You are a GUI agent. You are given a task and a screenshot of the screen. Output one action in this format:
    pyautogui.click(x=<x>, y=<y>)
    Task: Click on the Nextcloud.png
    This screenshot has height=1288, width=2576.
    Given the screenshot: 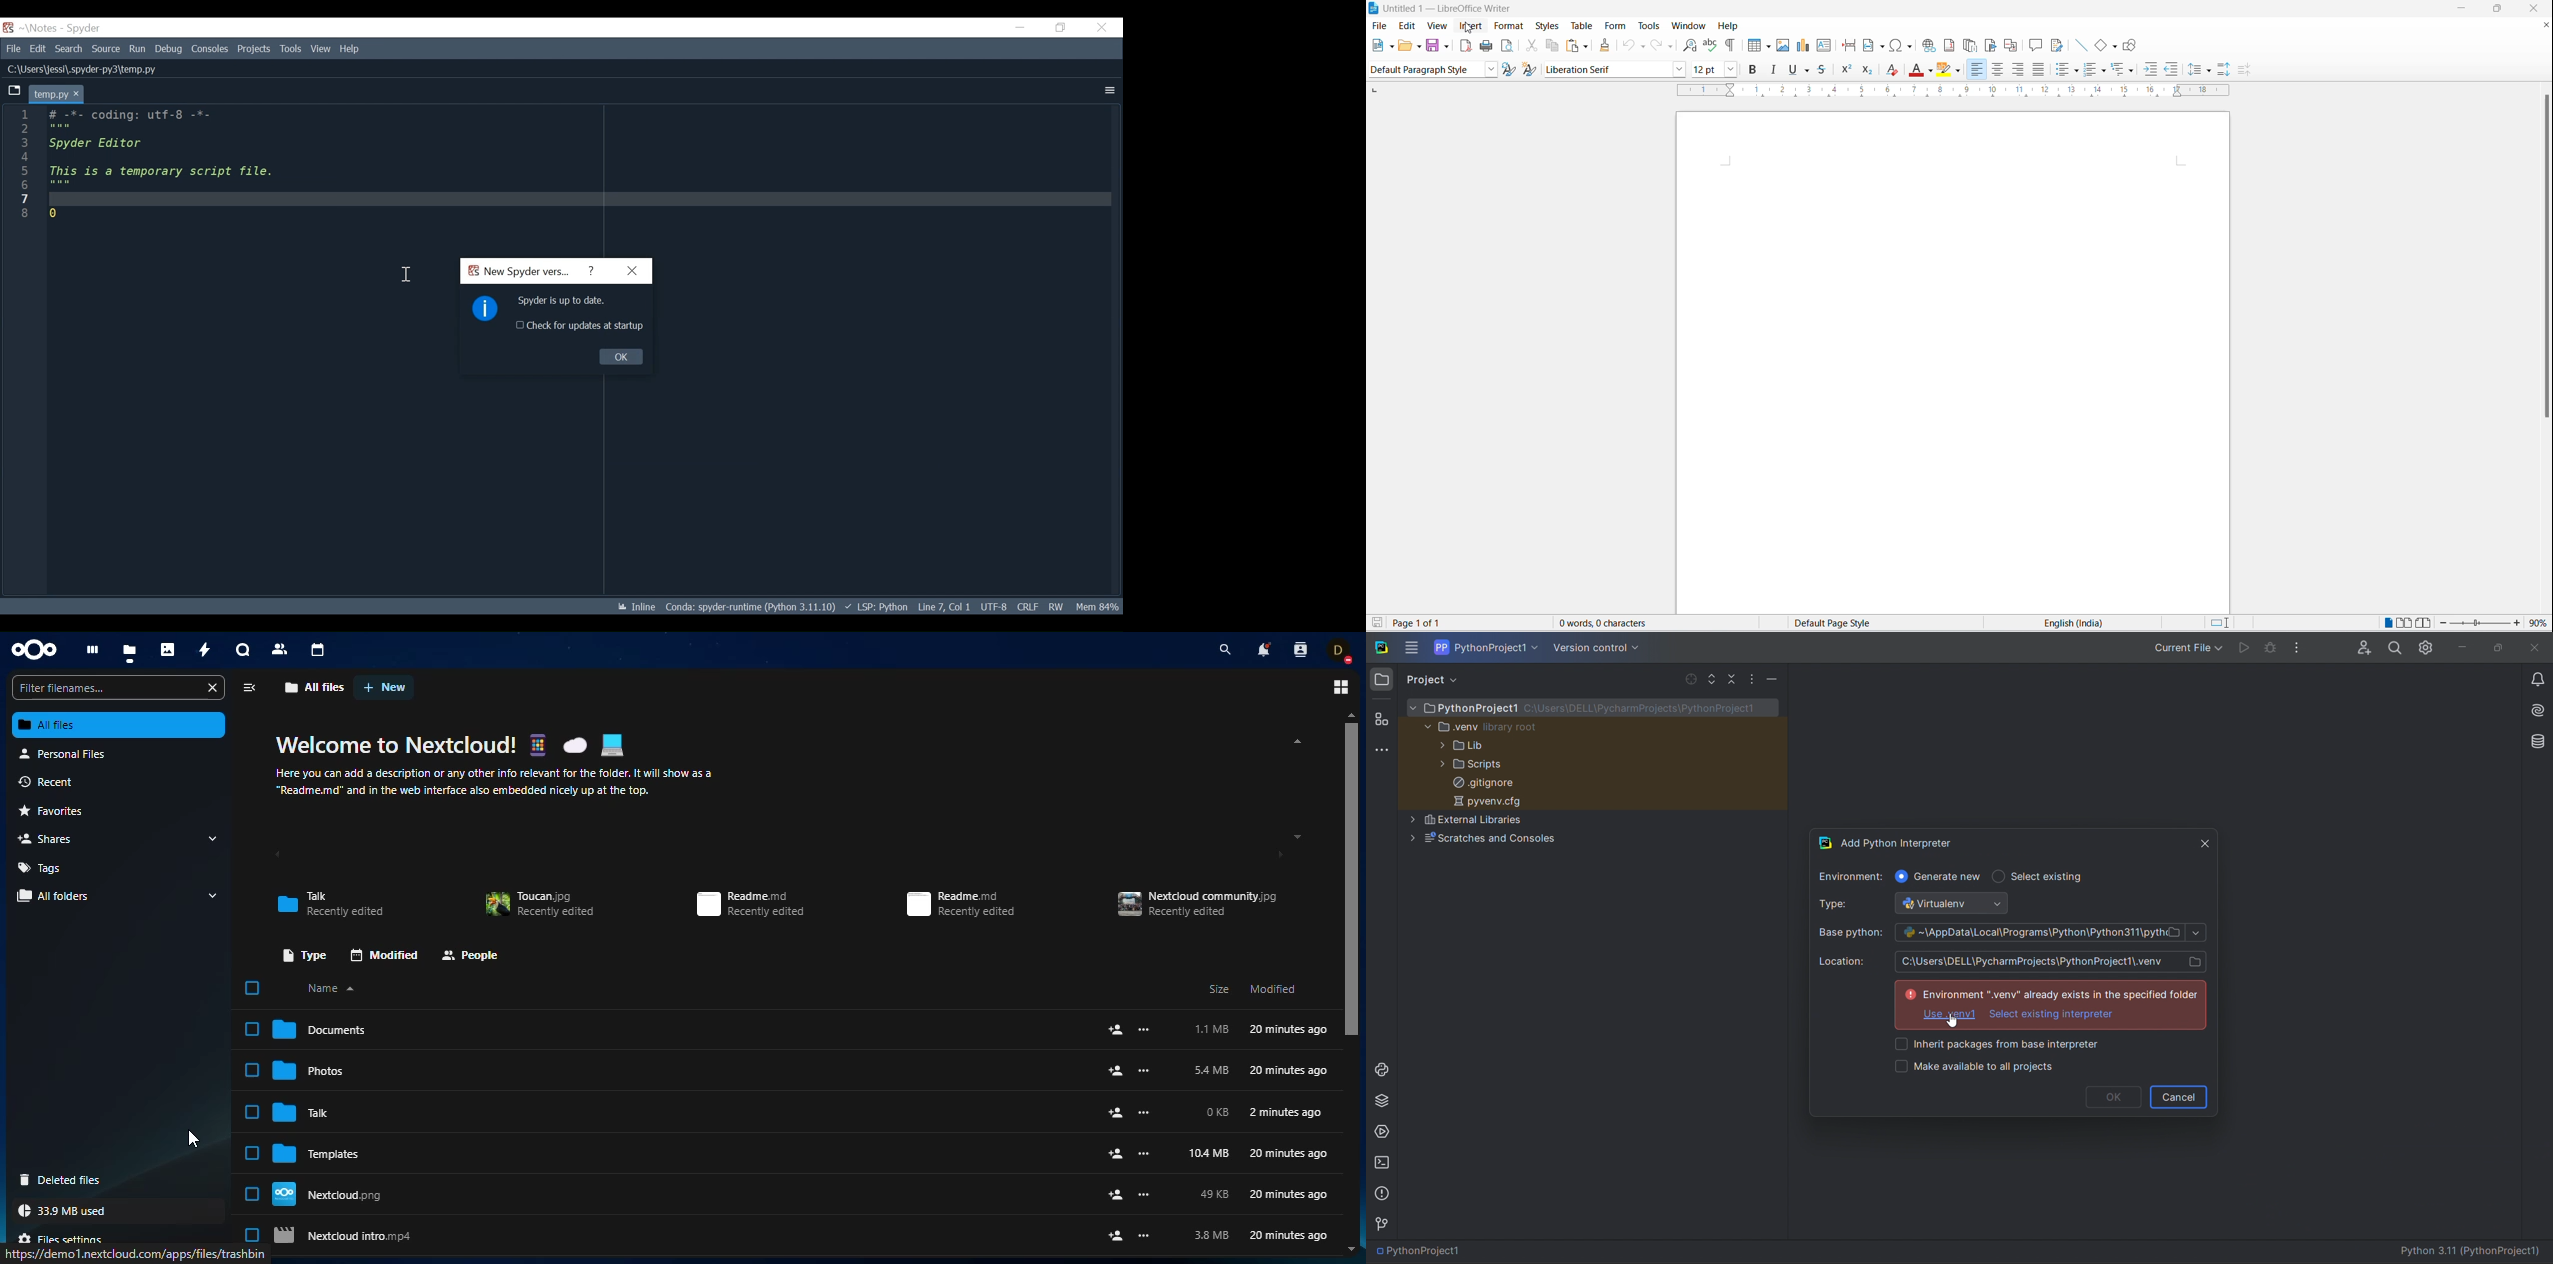 What is the action you would take?
    pyautogui.click(x=327, y=1194)
    